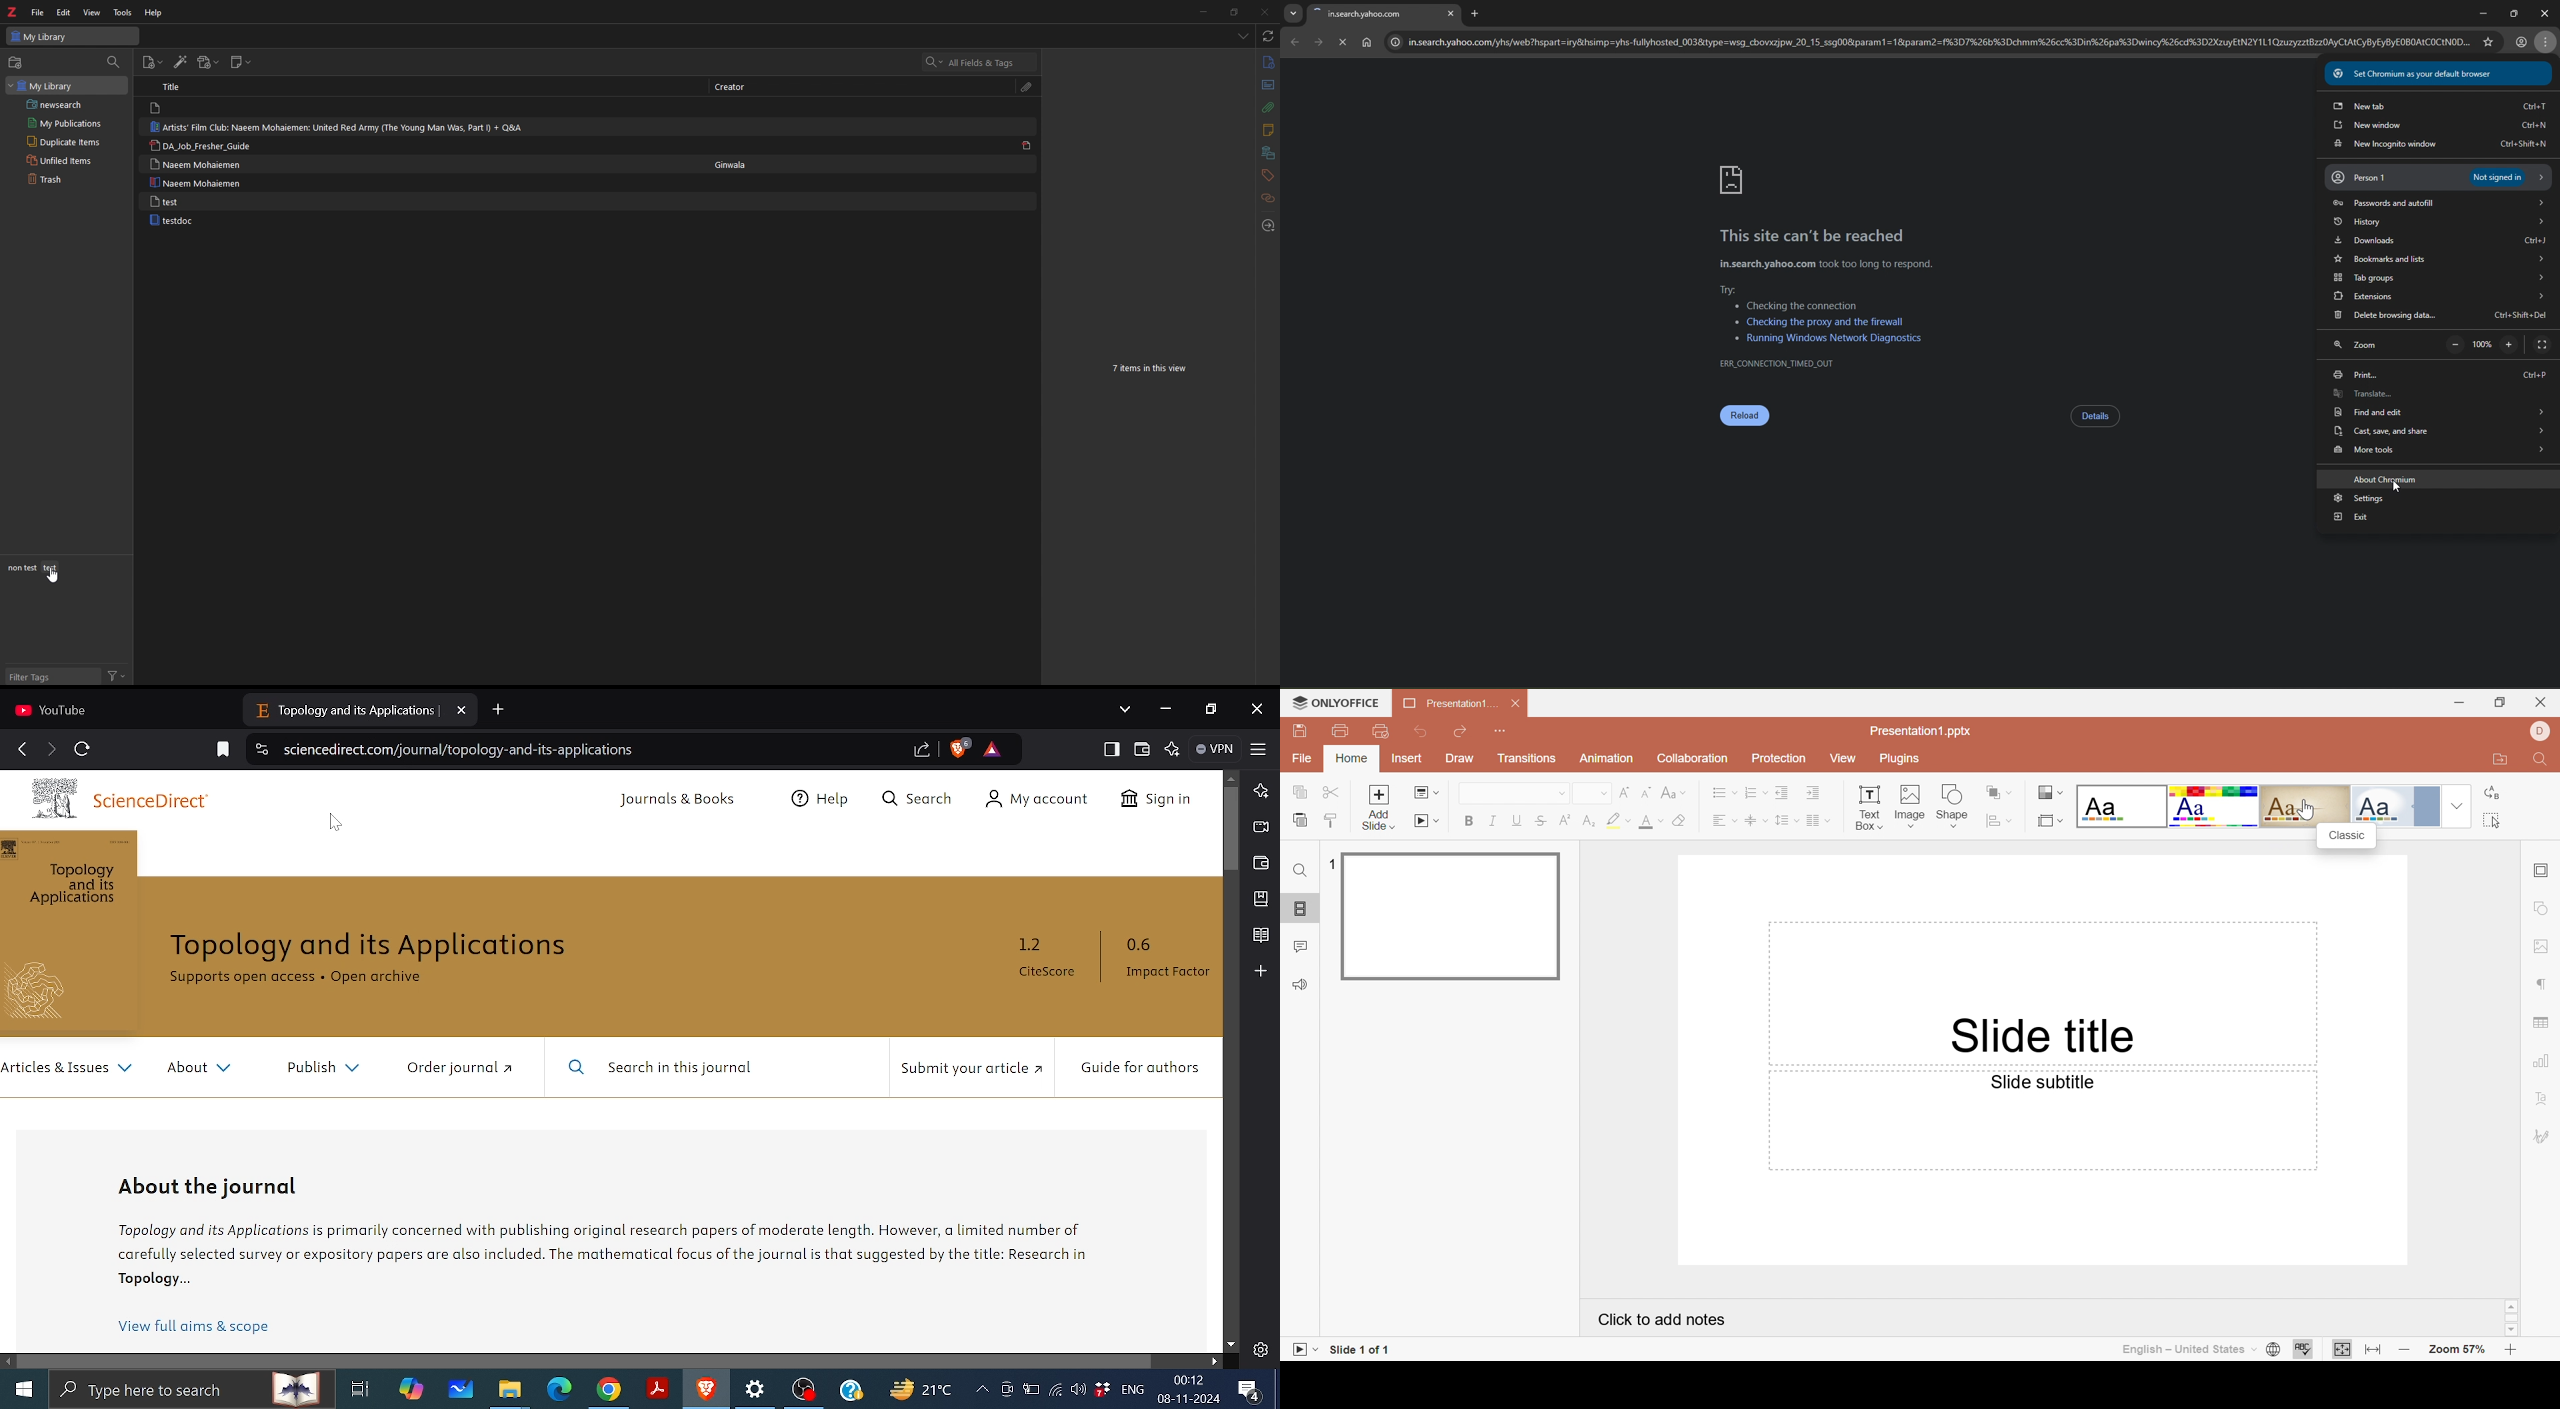 This screenshot has height=1428, width=2576. What do you see at coordinates (1269, 197) in the screenshot?
I see `related` at bounding box center [1269, 197].